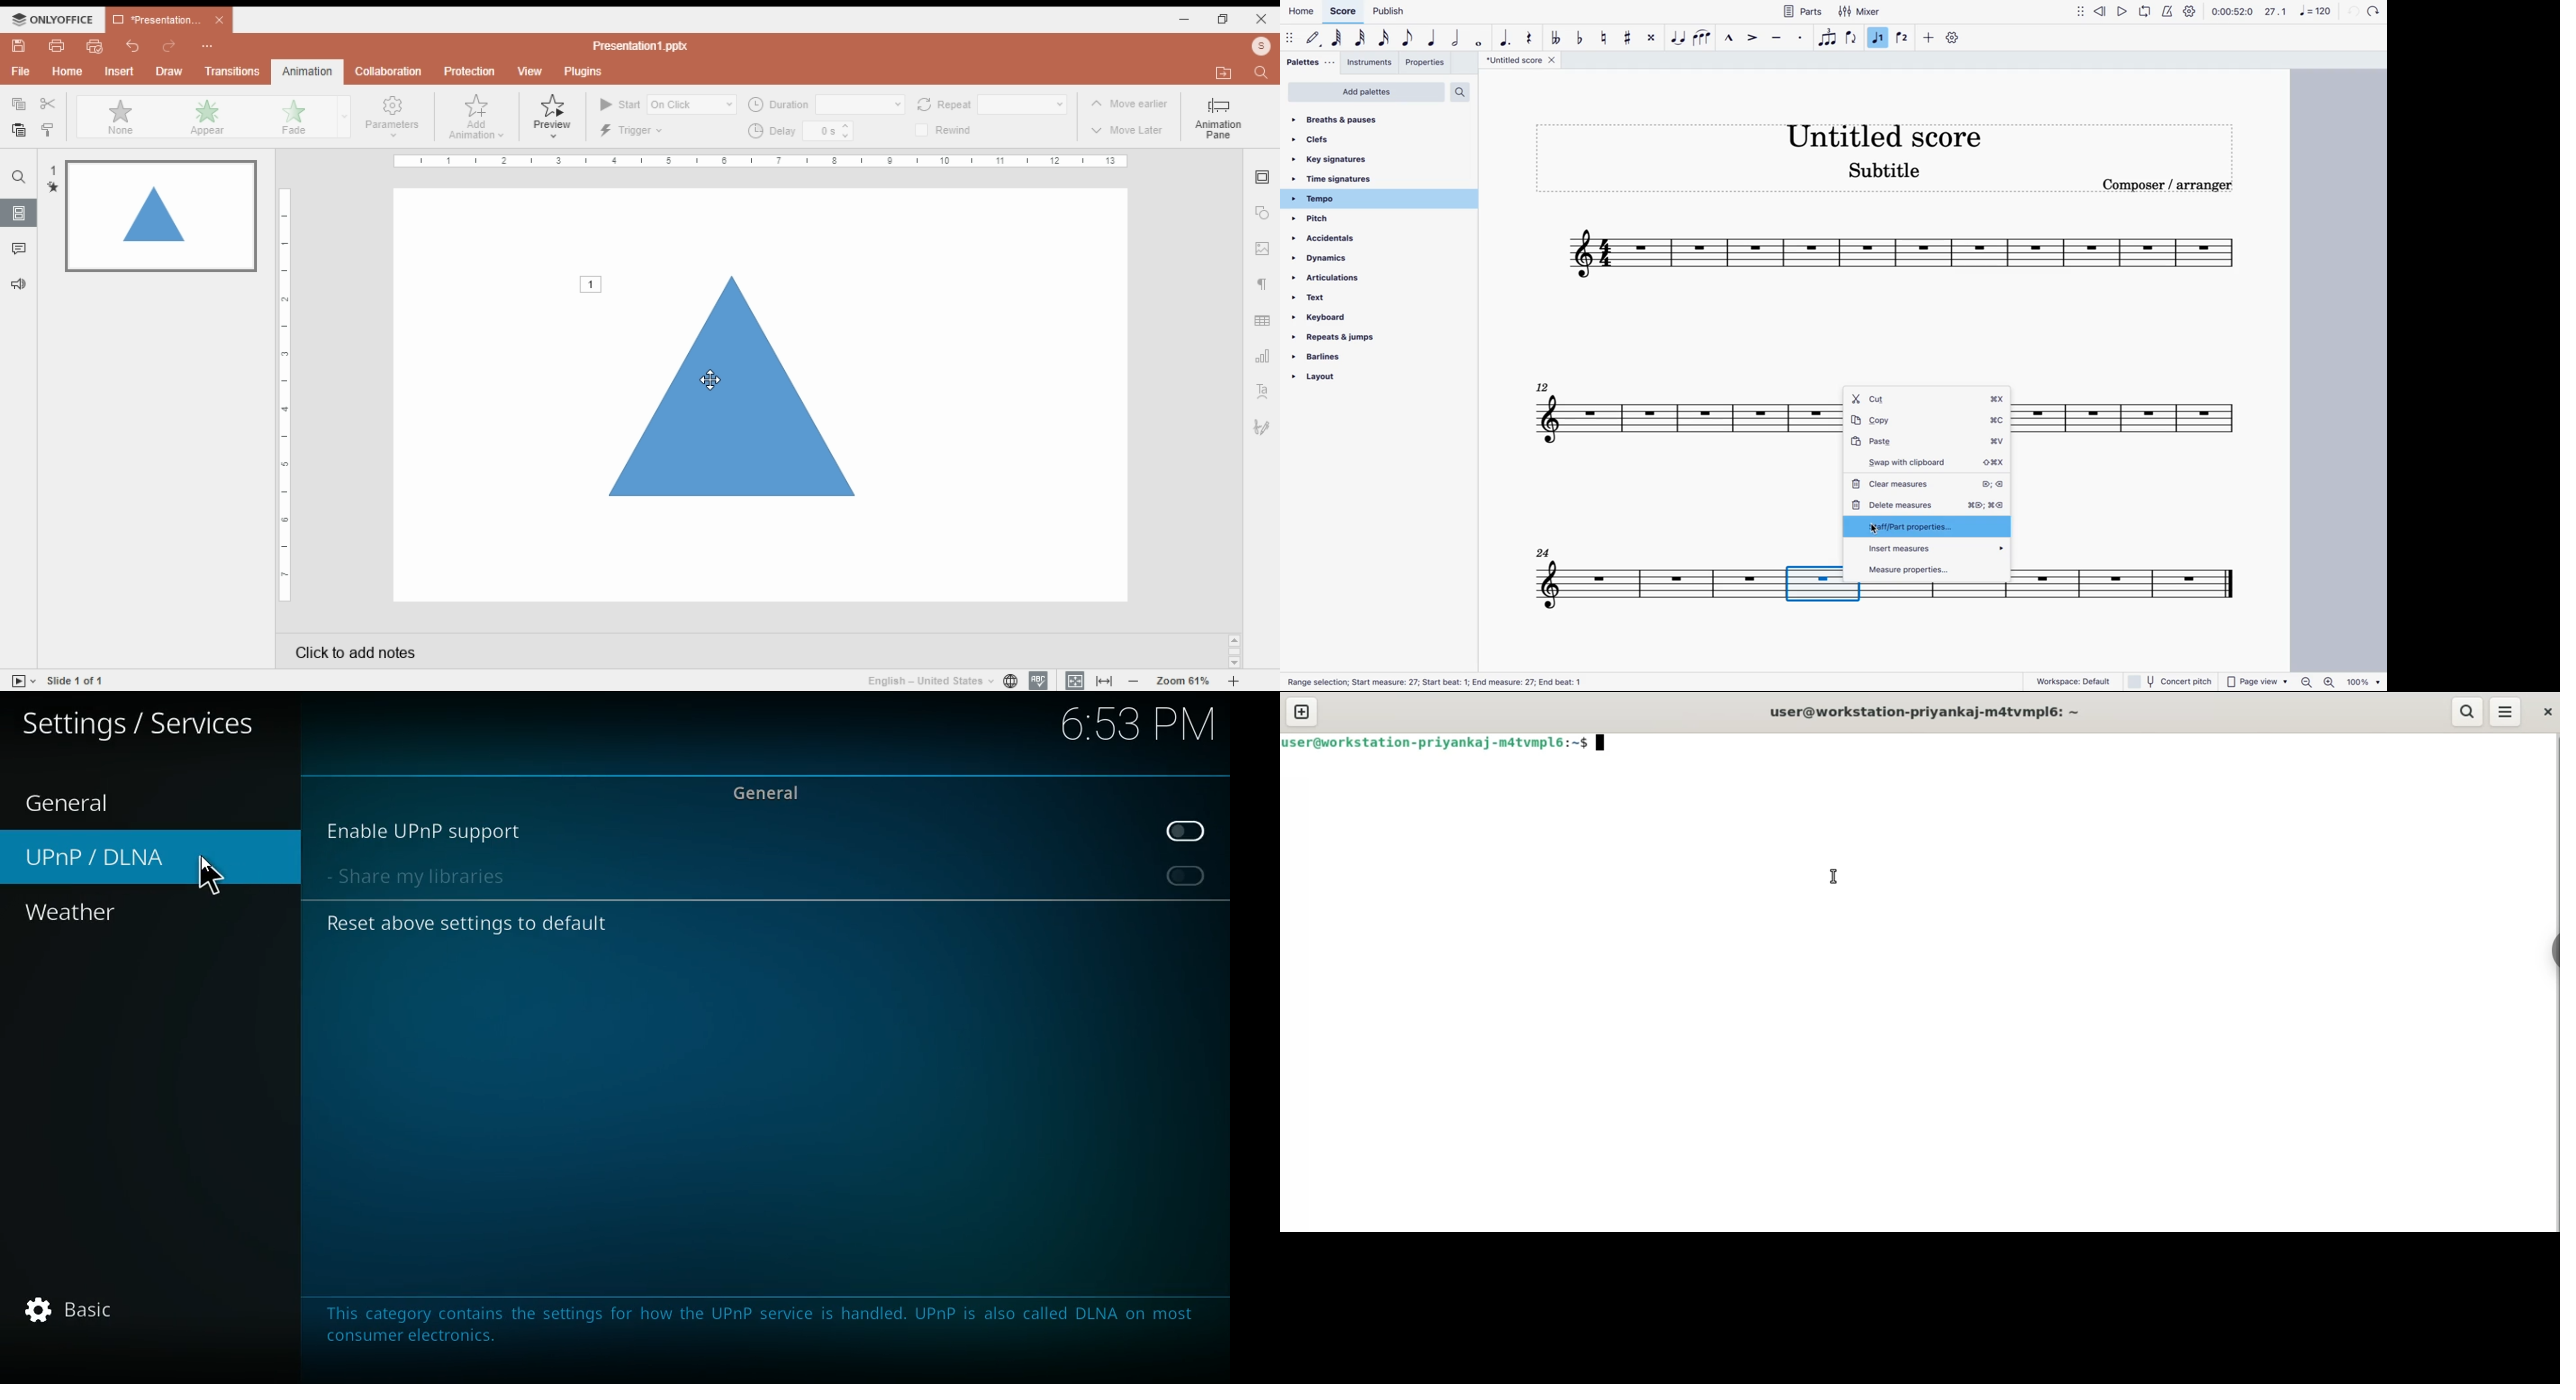 This screenshot has height=1400, width=2576. I want to click on slide, so click(16, 177).